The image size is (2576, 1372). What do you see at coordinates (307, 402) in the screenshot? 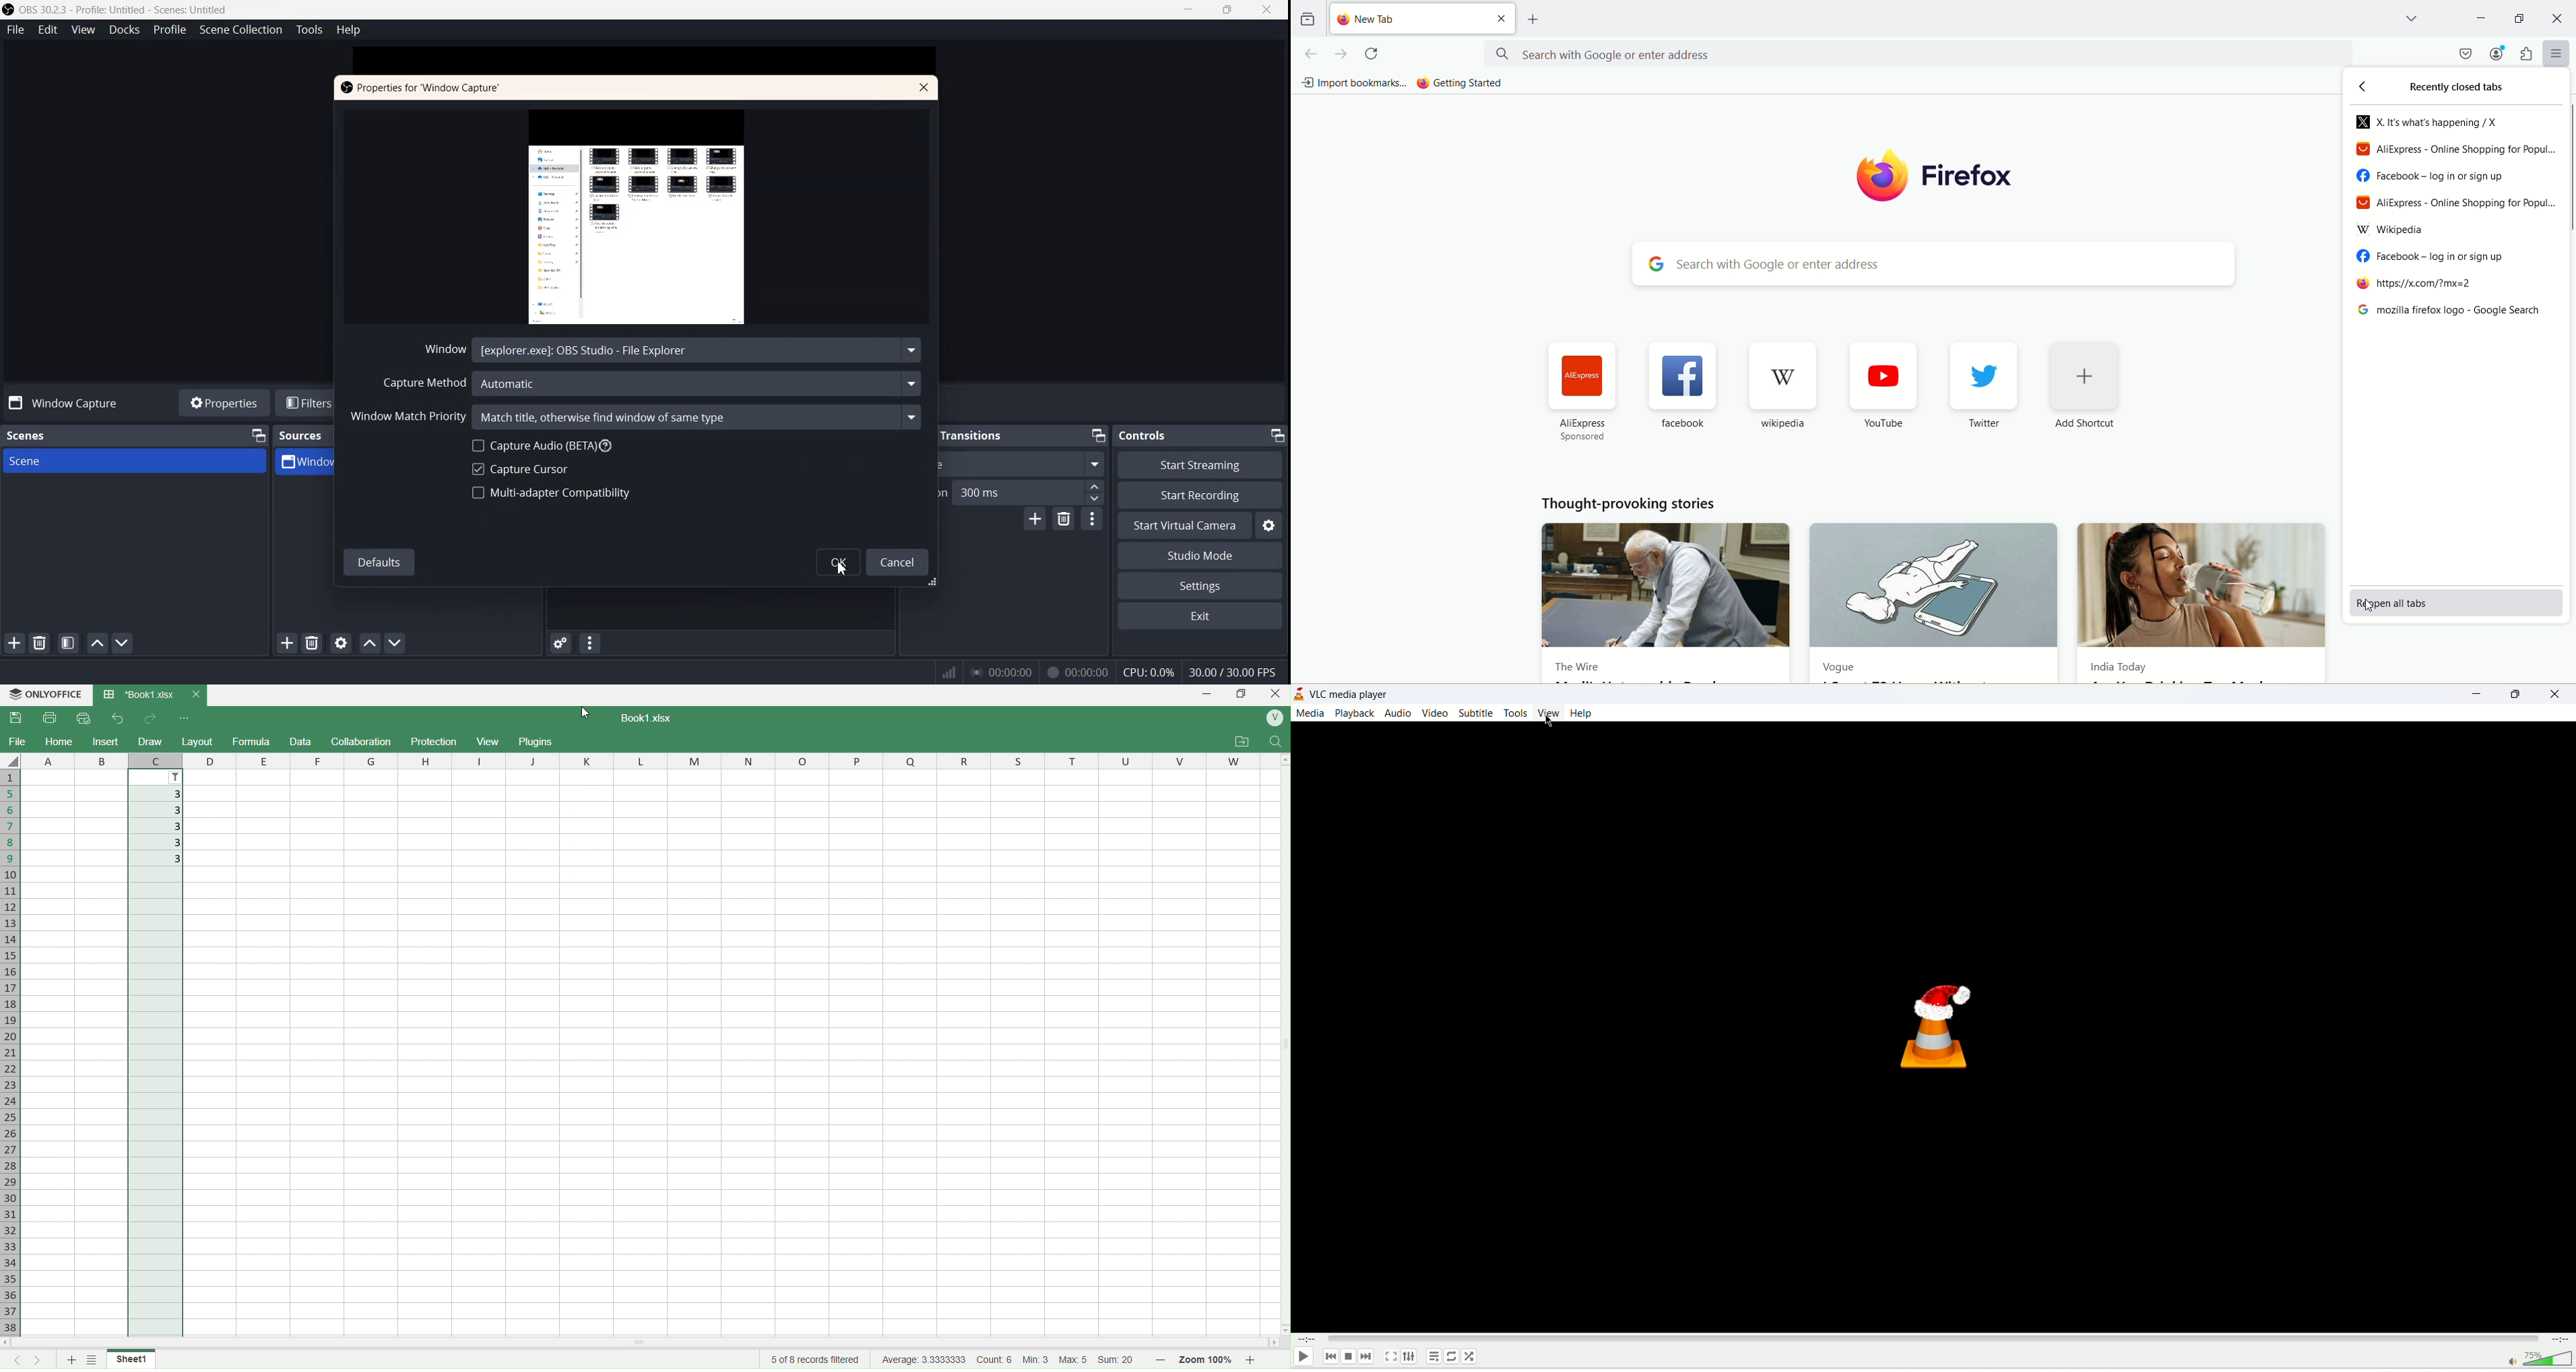
I see `Filters` at bounding box center [307, 402].